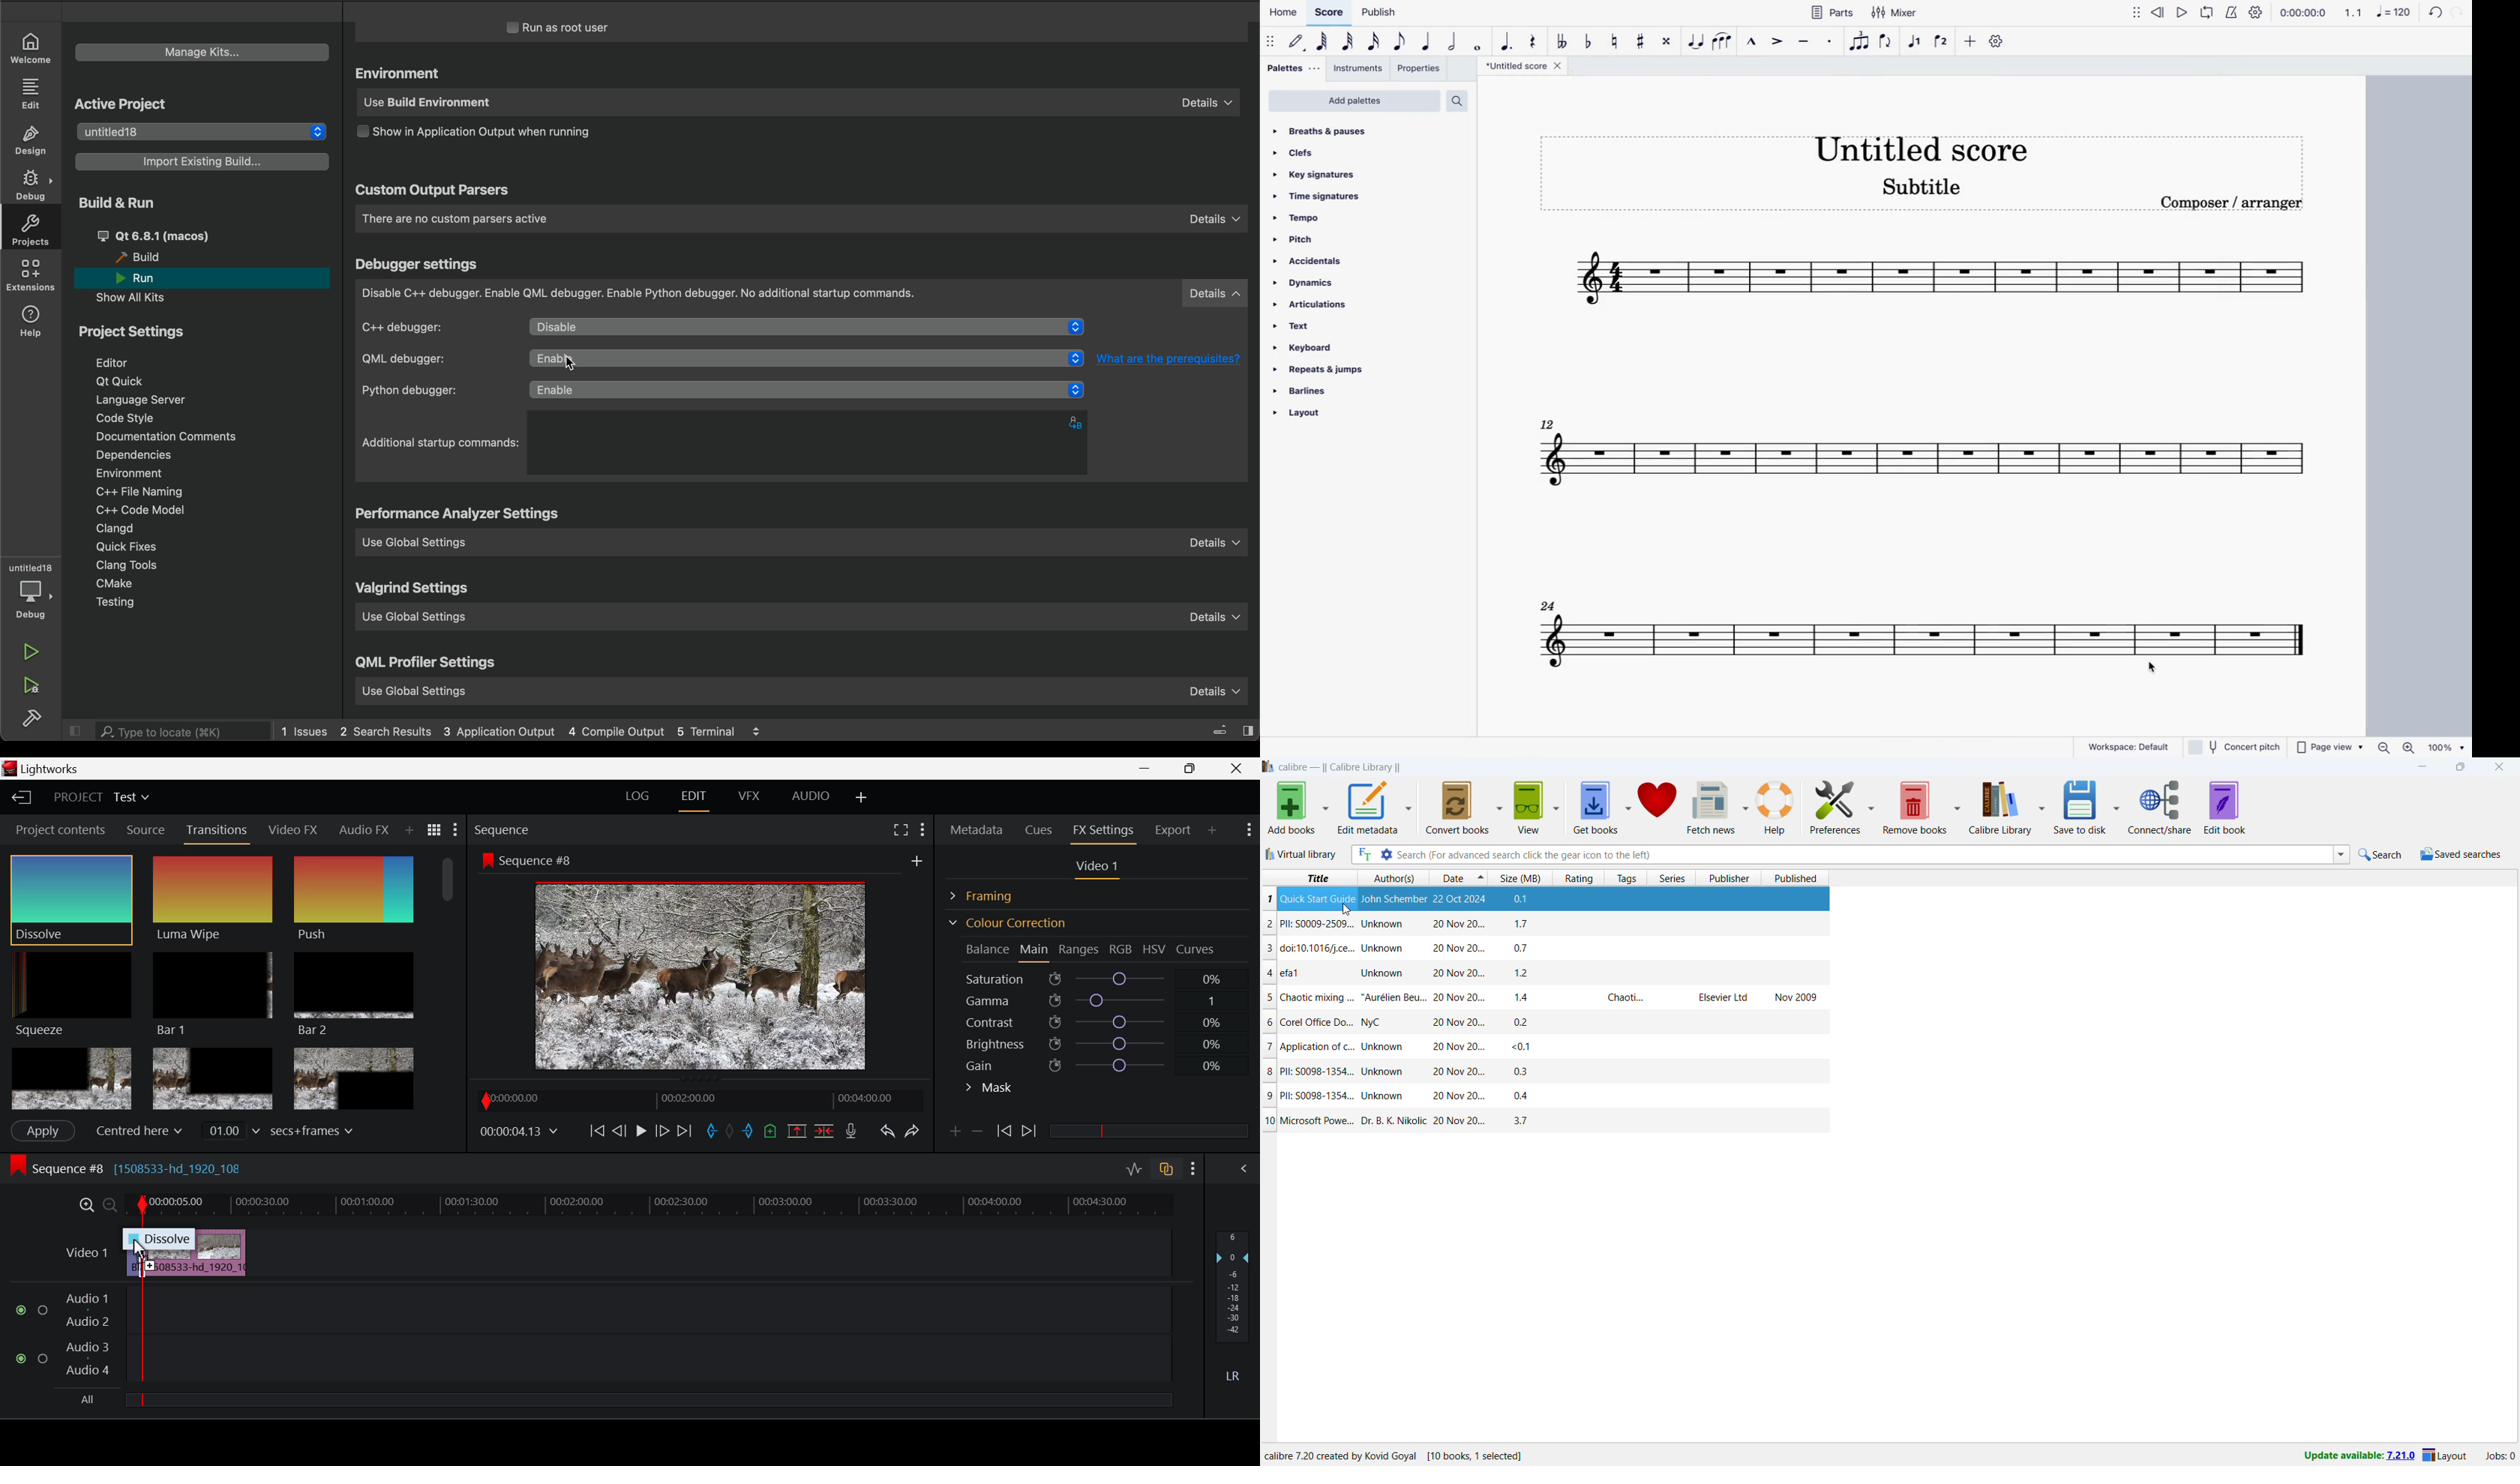 This screenshot has height=1484, width=2520. I want to click on Show Settings, so click(454, 833).